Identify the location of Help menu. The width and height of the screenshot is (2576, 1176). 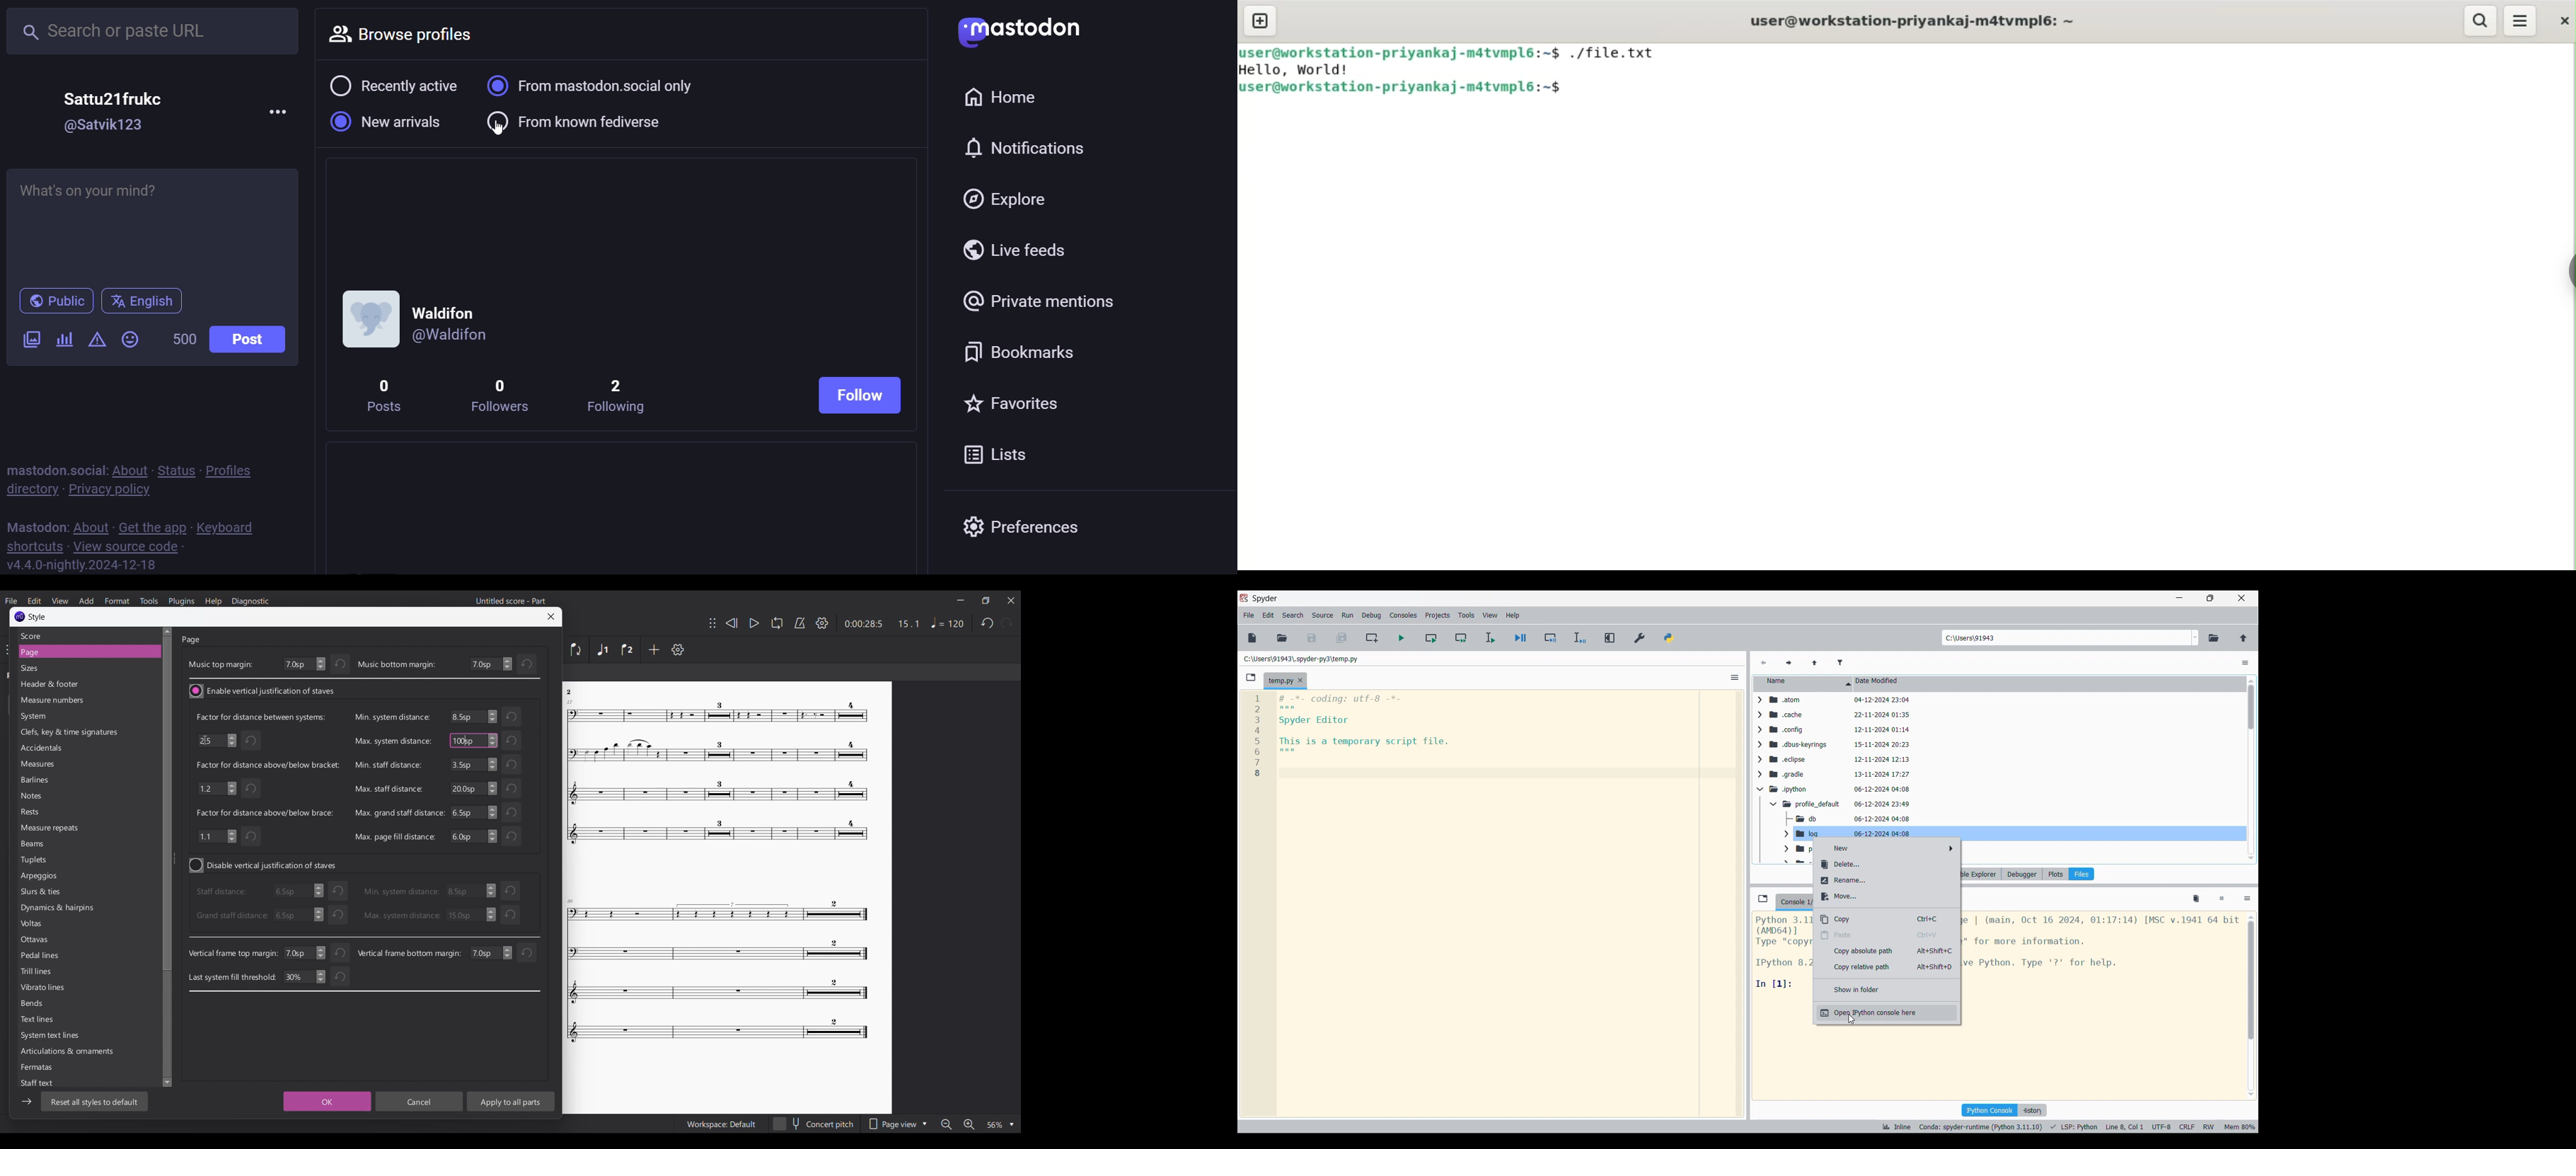
(213, 602).